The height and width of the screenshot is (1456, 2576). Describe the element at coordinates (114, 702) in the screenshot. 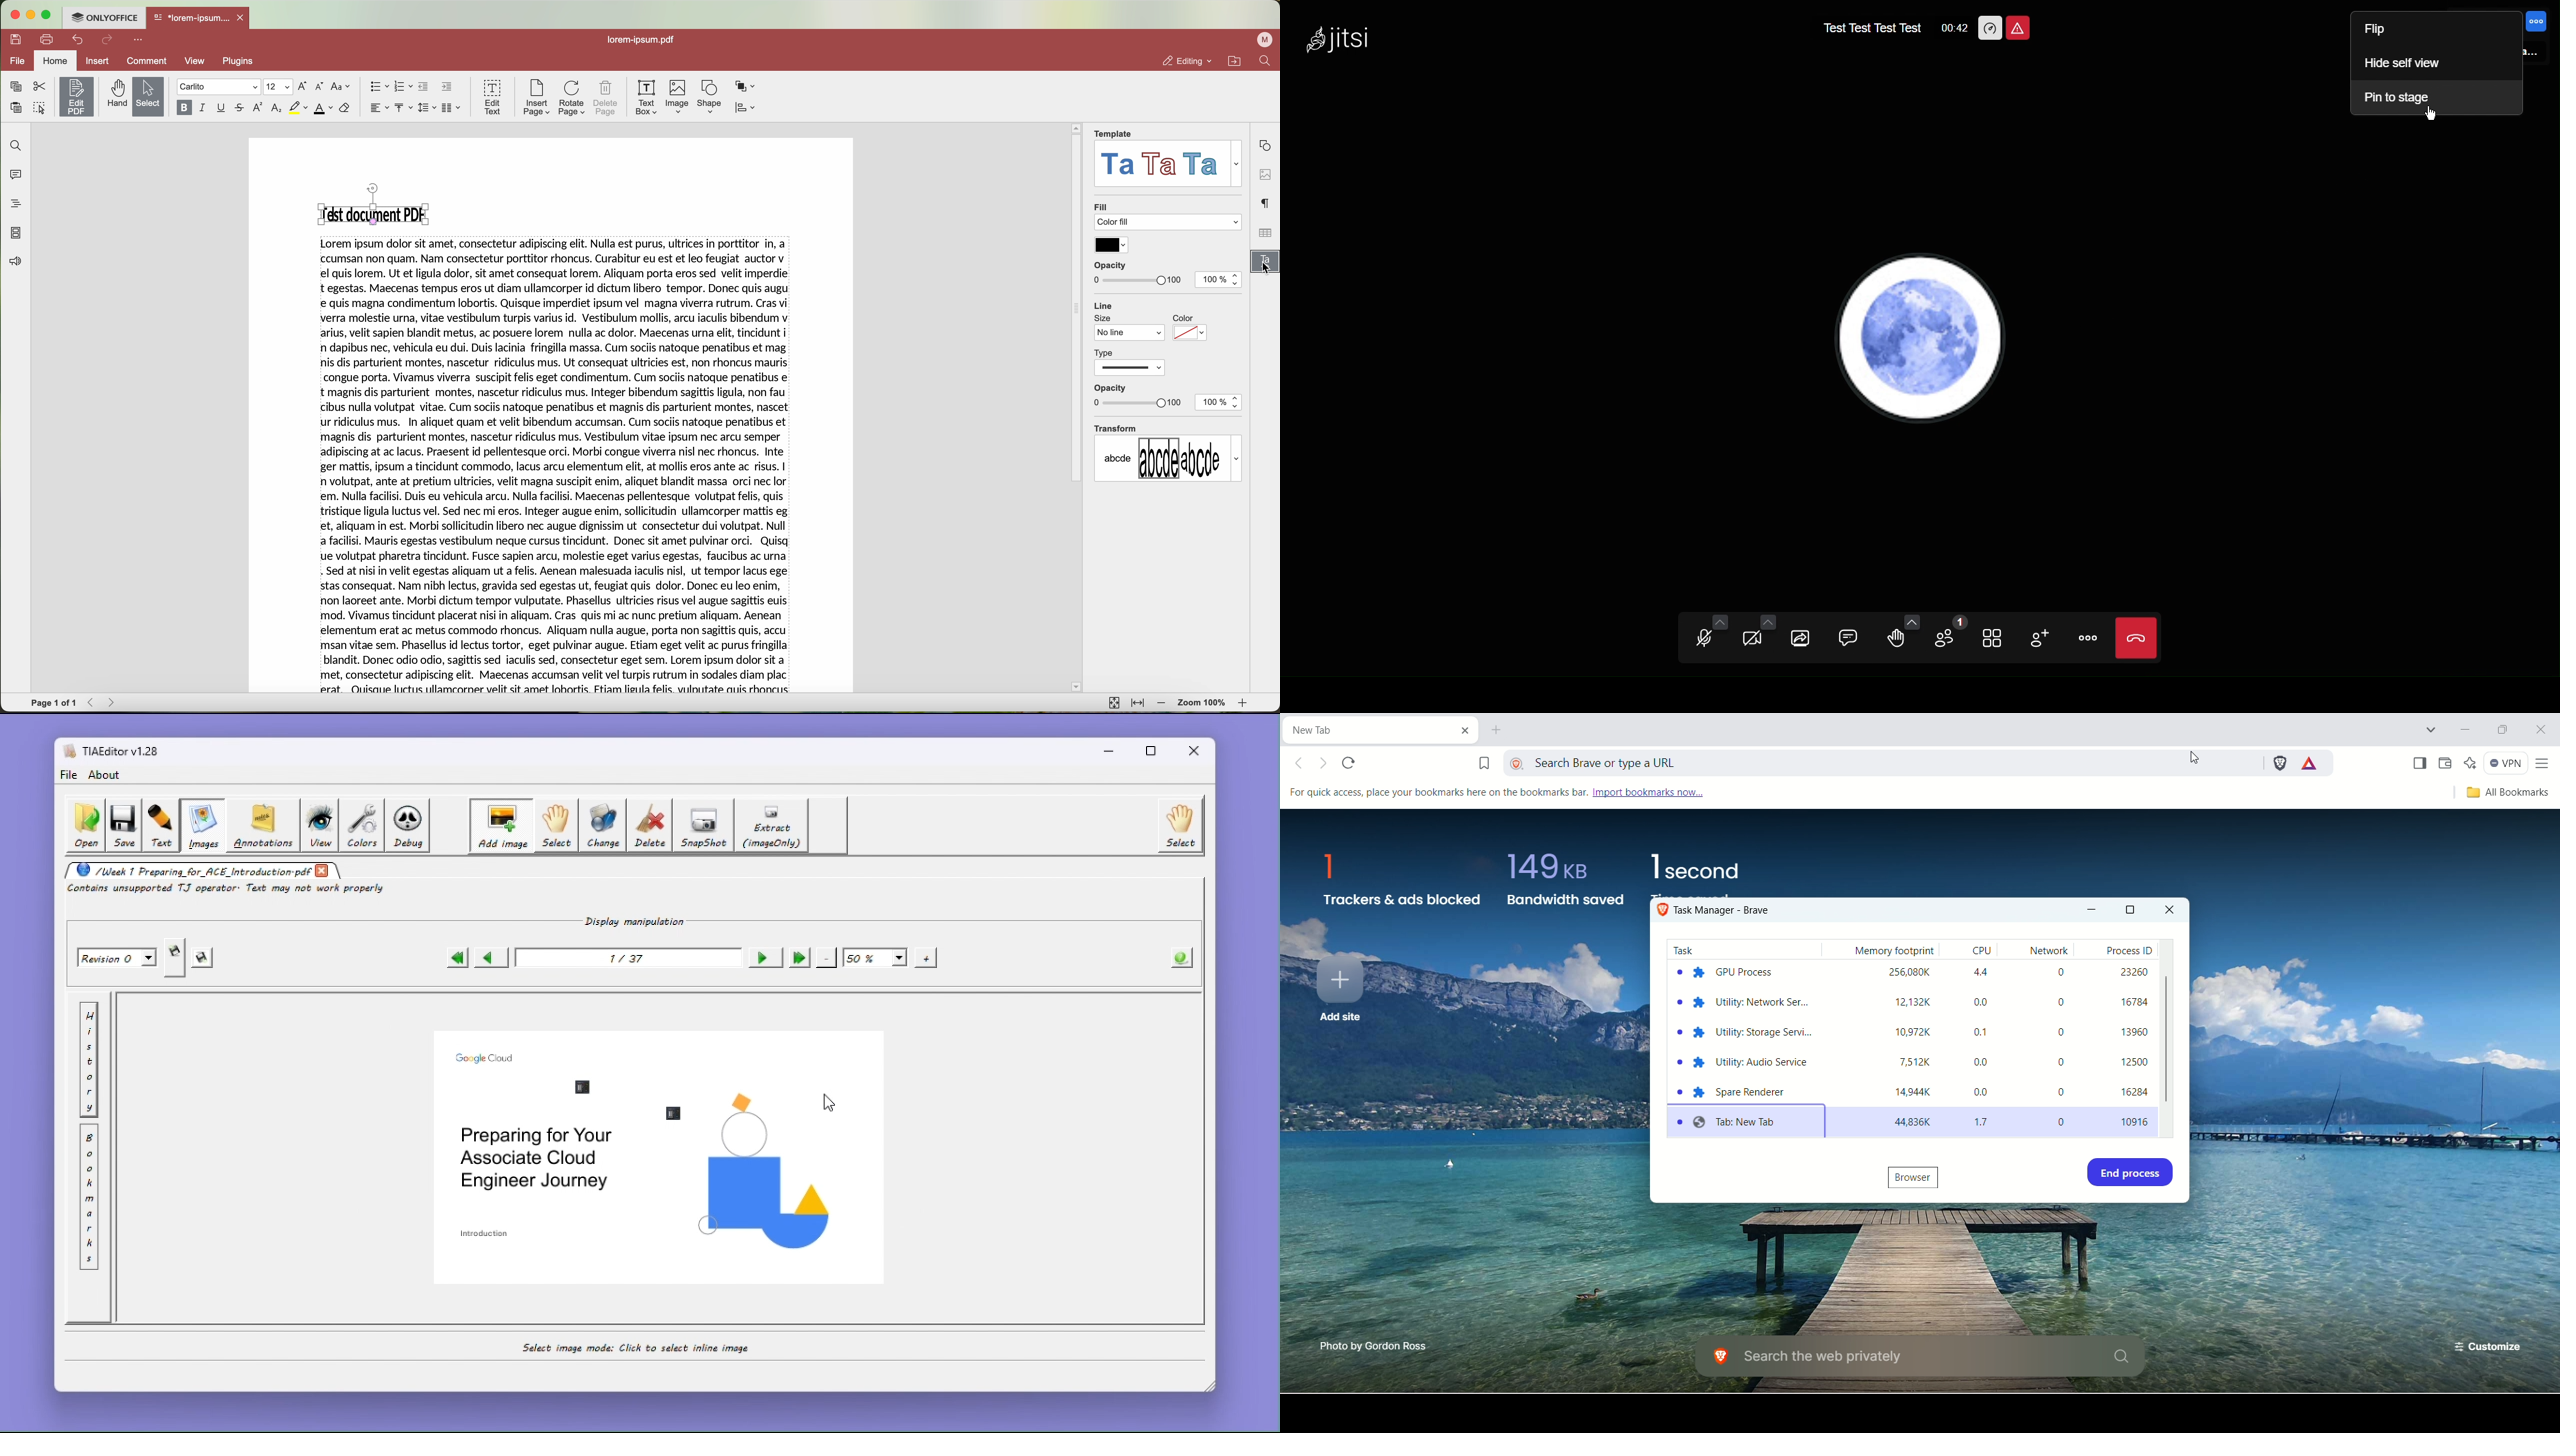

I see `Forward` at that location.